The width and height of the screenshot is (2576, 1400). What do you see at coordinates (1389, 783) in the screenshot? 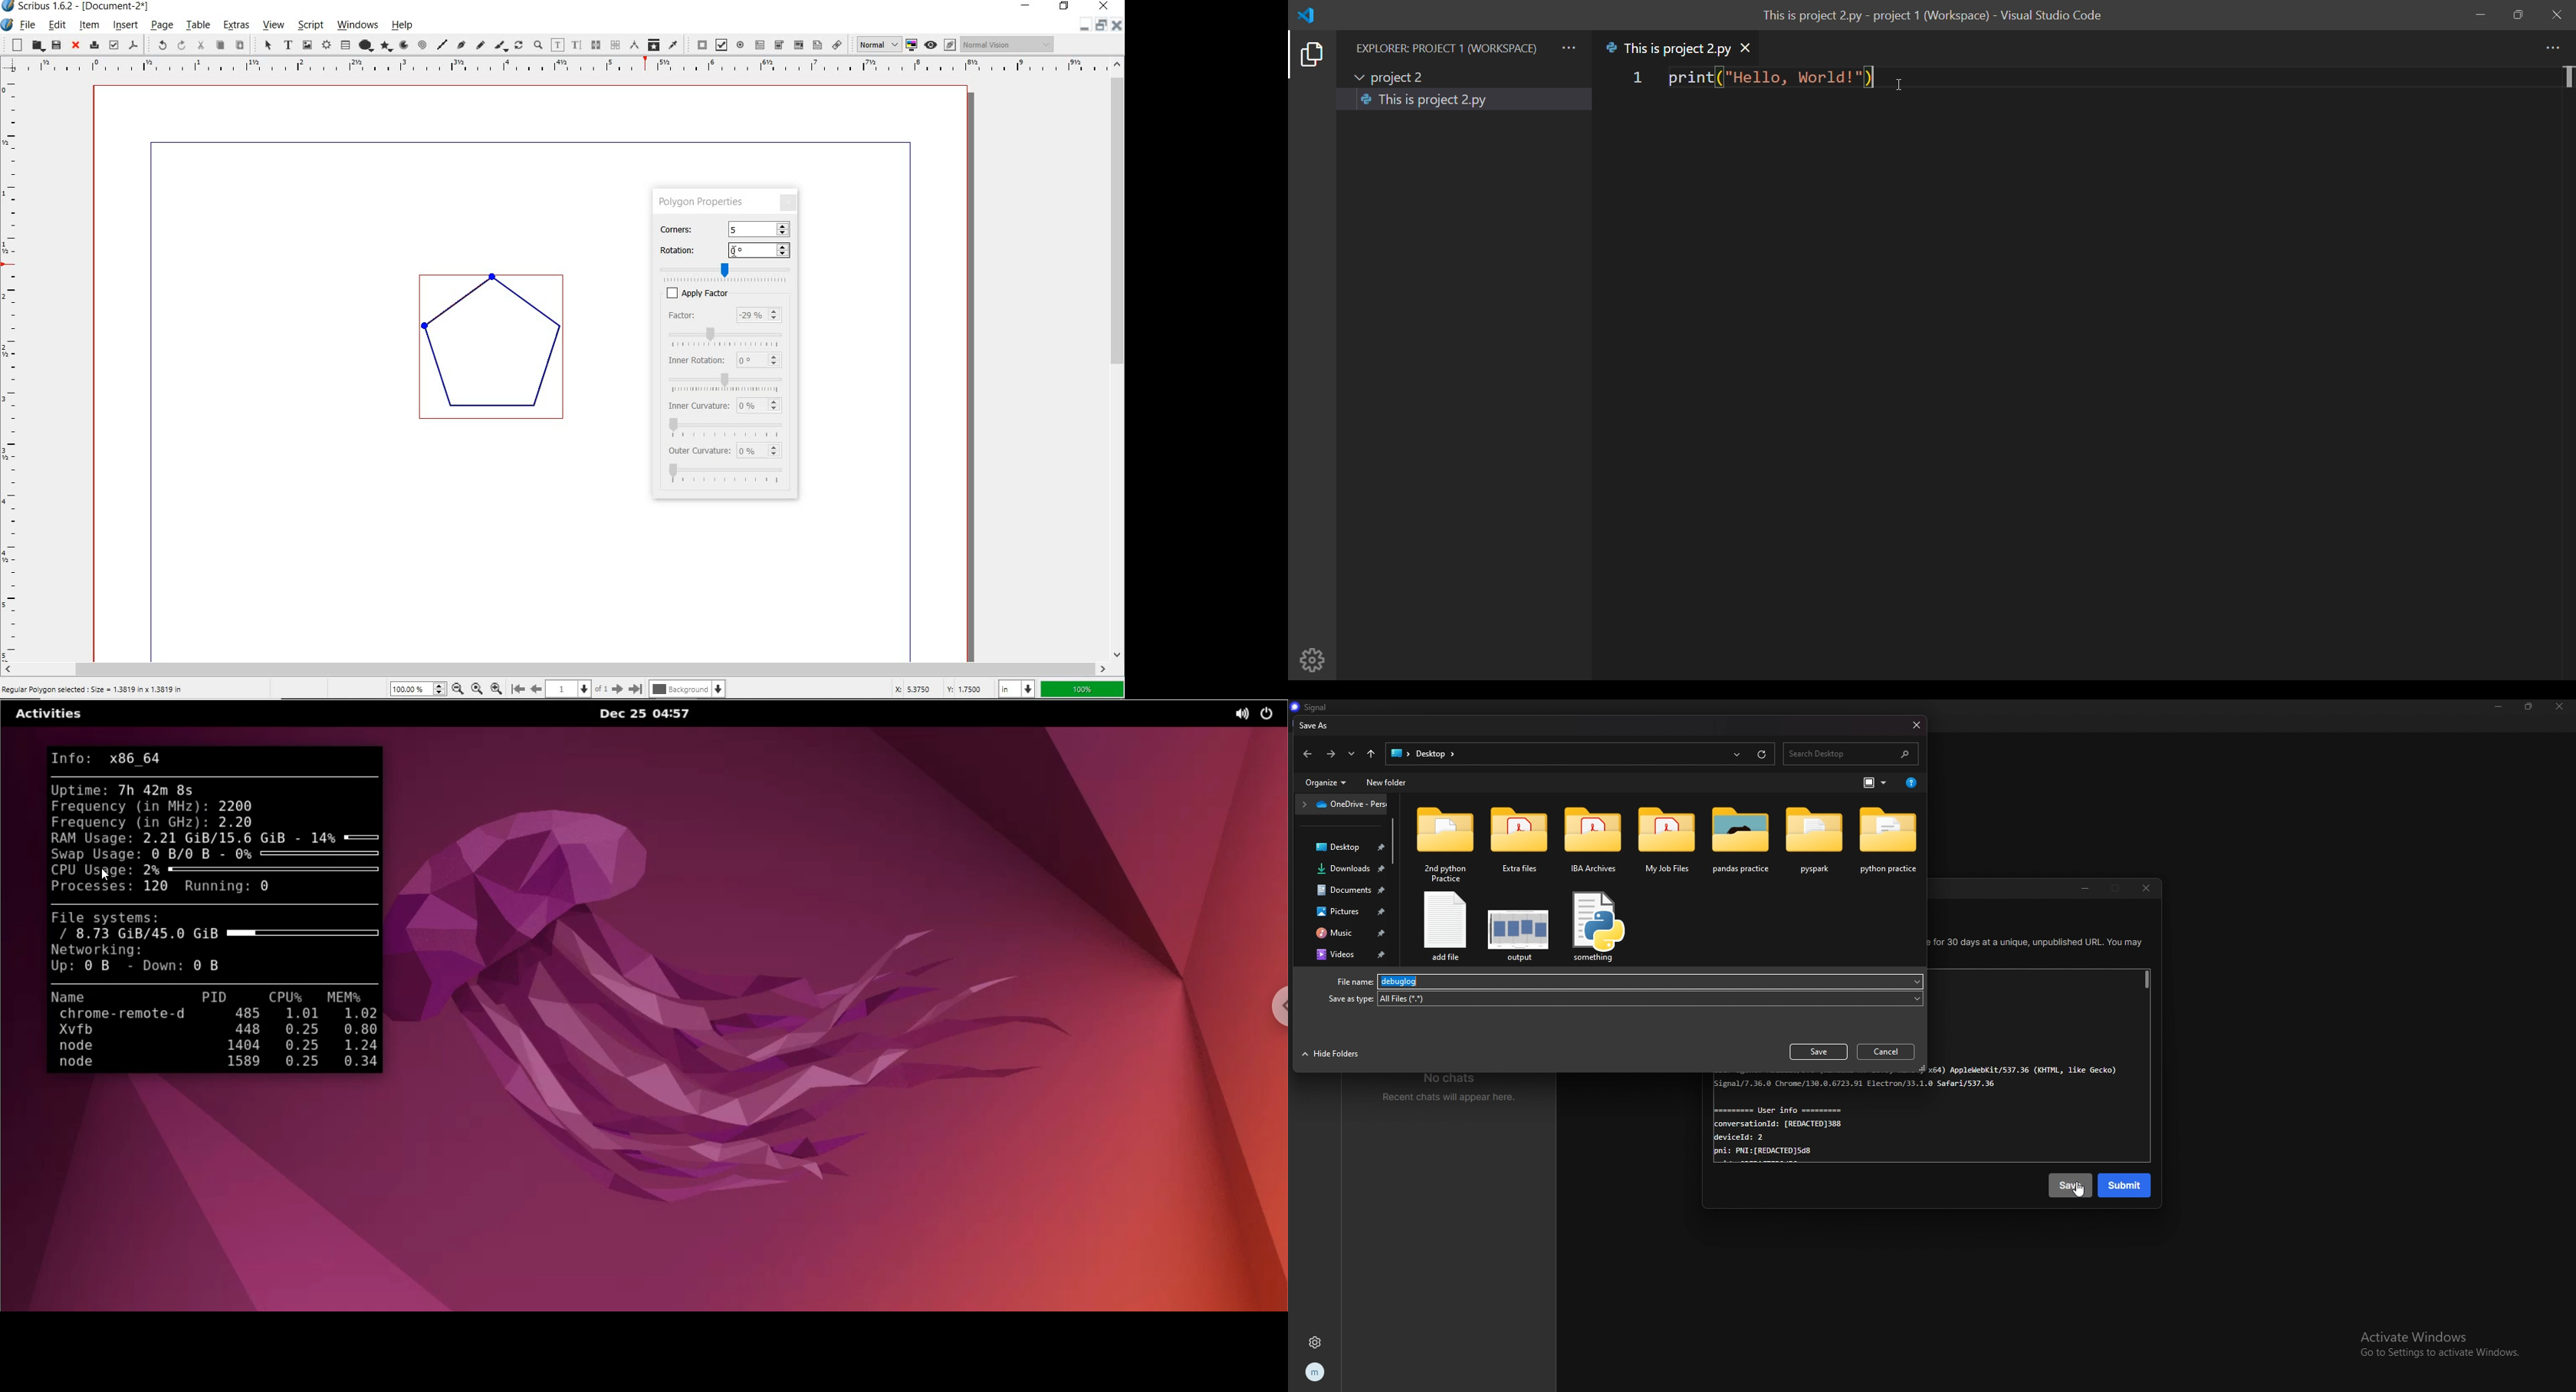
I see `new folder` at bounding box center [1389, 783].